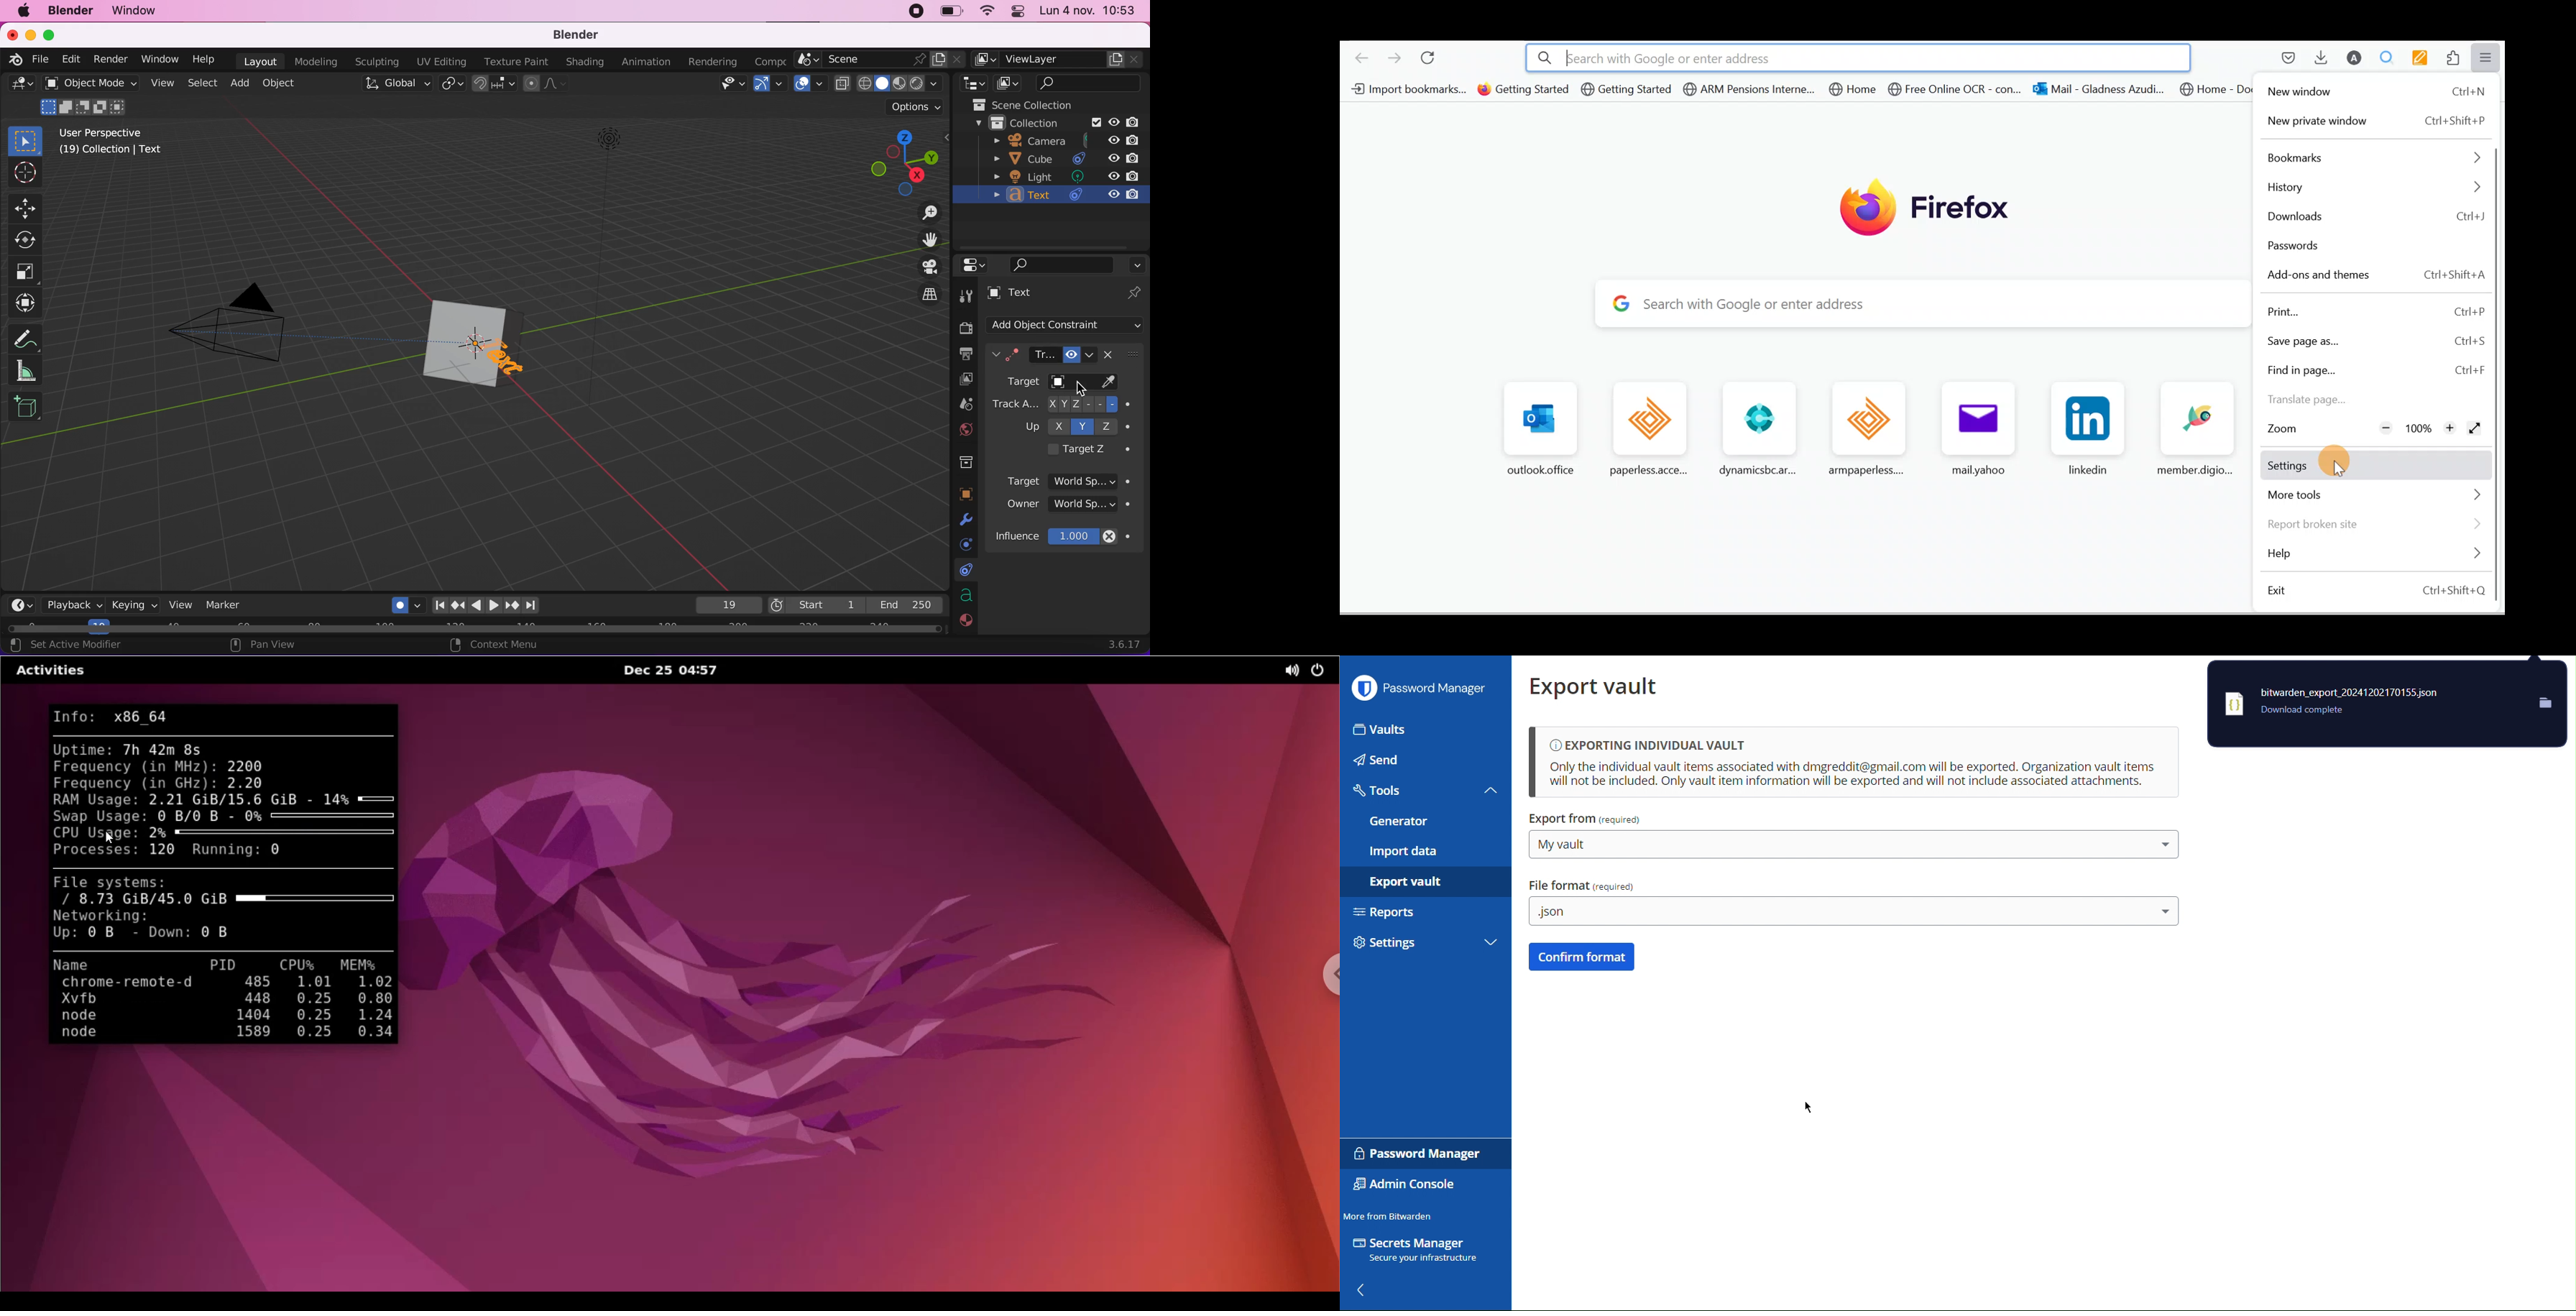 The height and width of the screenshot is (1316, 2576). I want to click on Confirm format, so click(1582, 957).